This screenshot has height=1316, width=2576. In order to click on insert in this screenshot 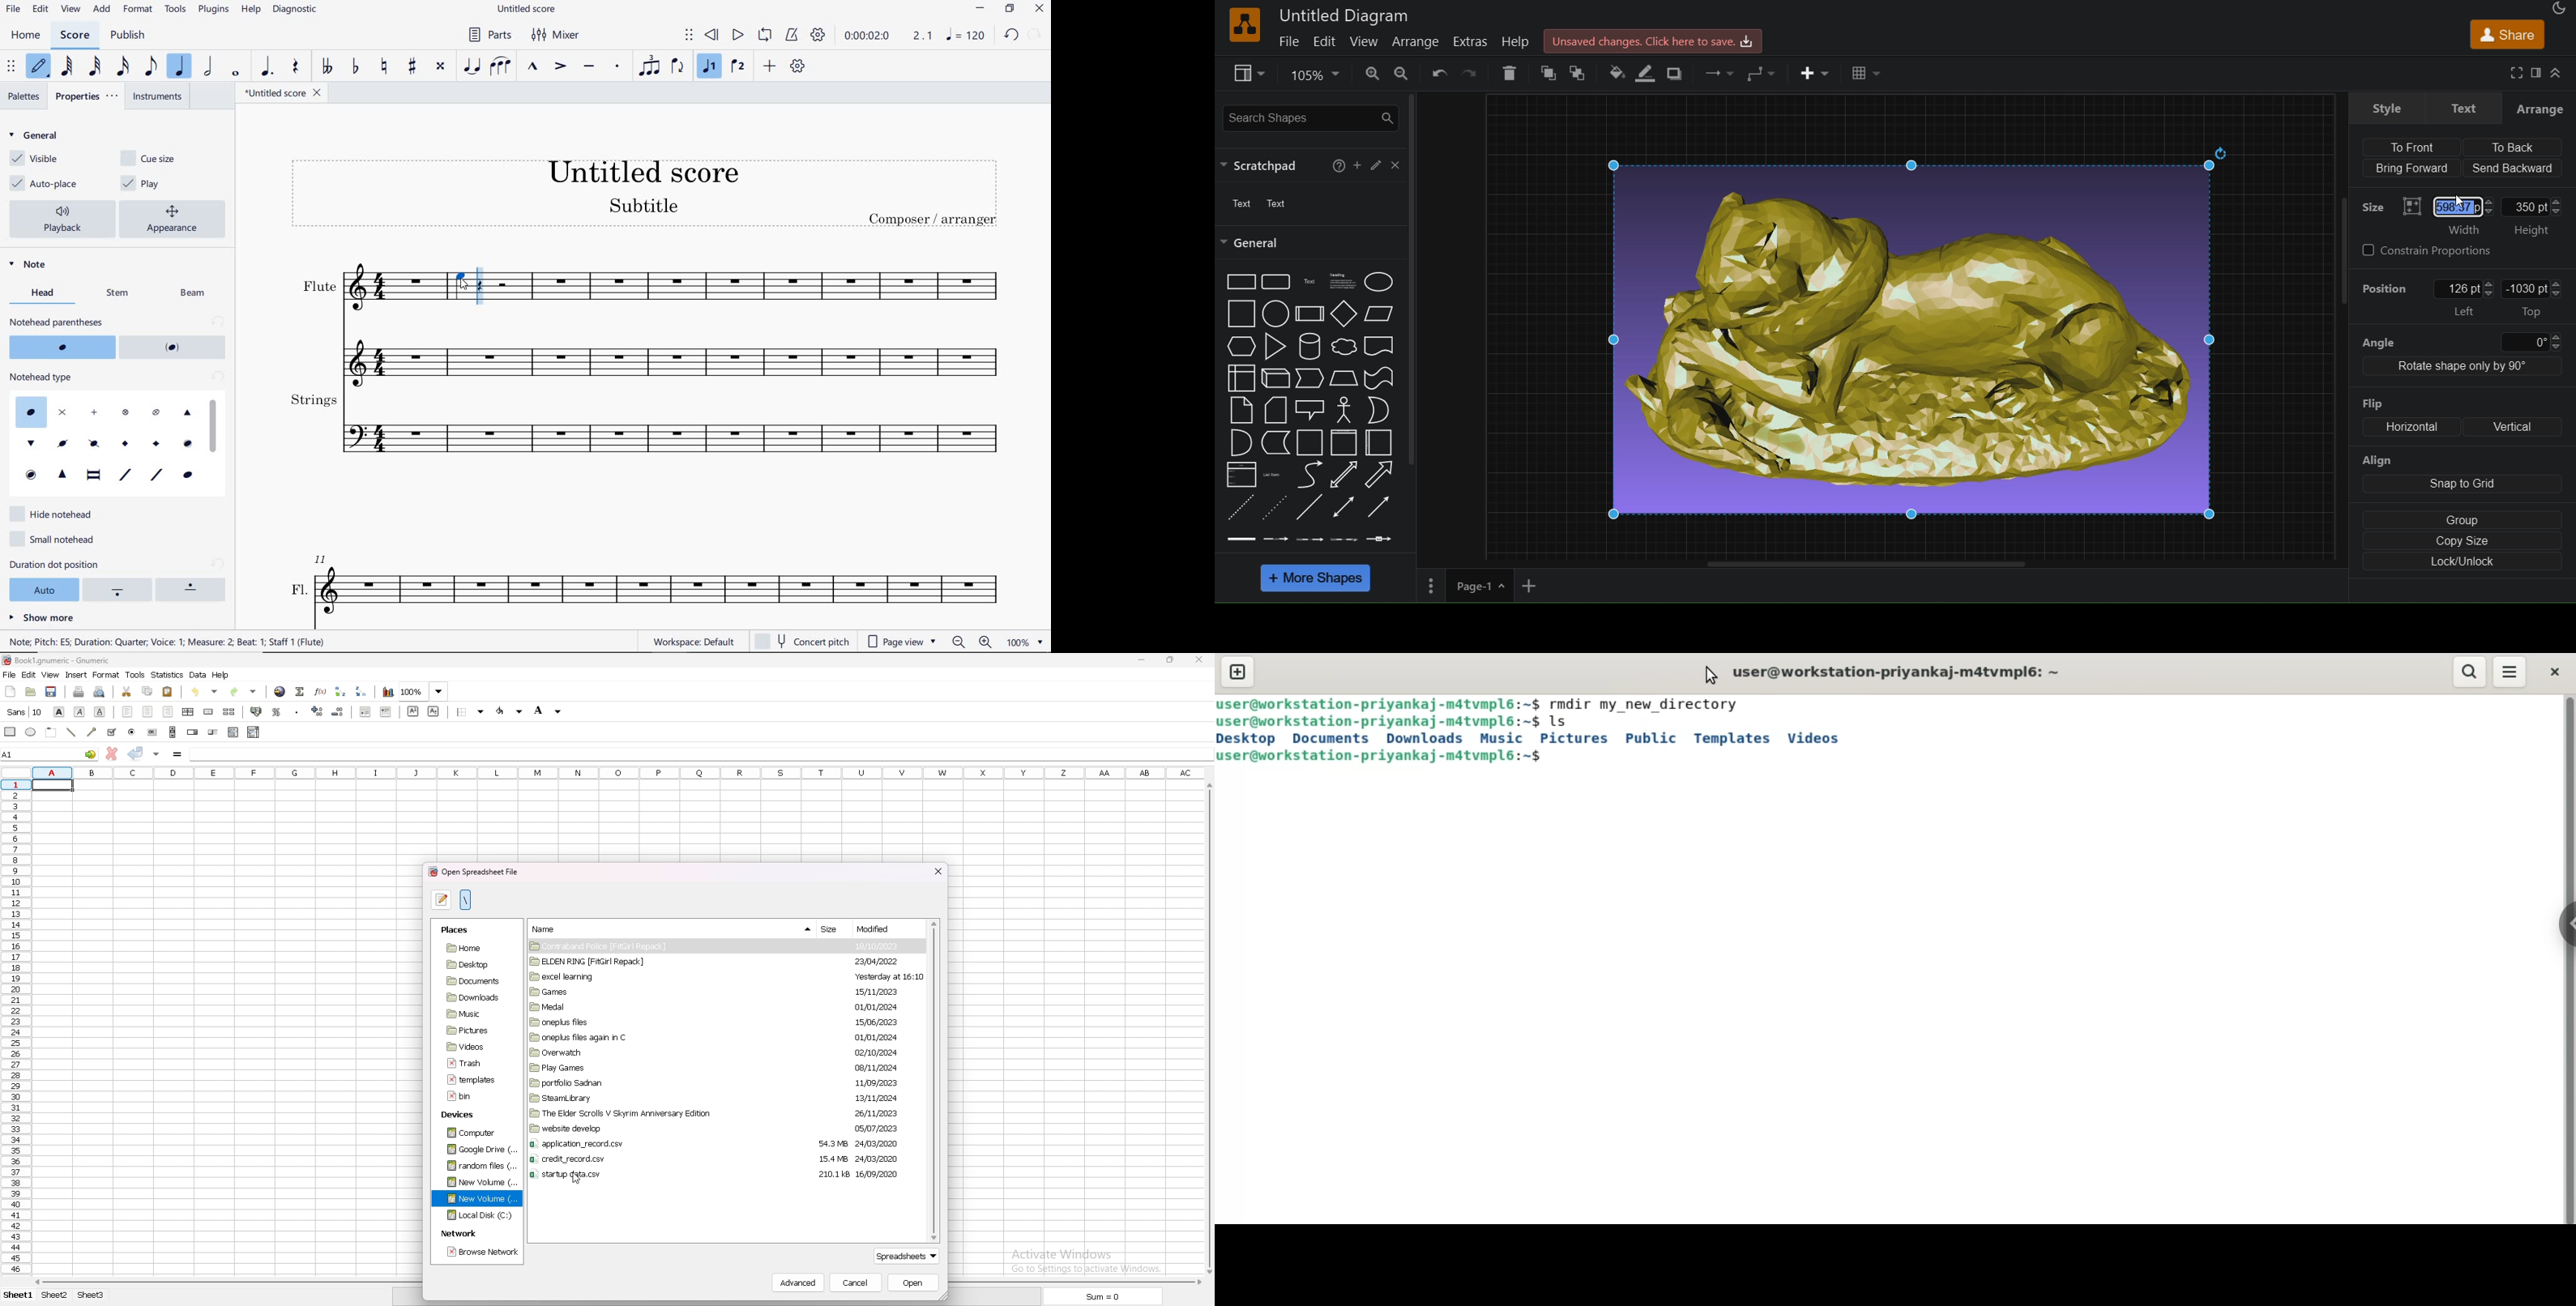, I will do `click(1815, 76)`.